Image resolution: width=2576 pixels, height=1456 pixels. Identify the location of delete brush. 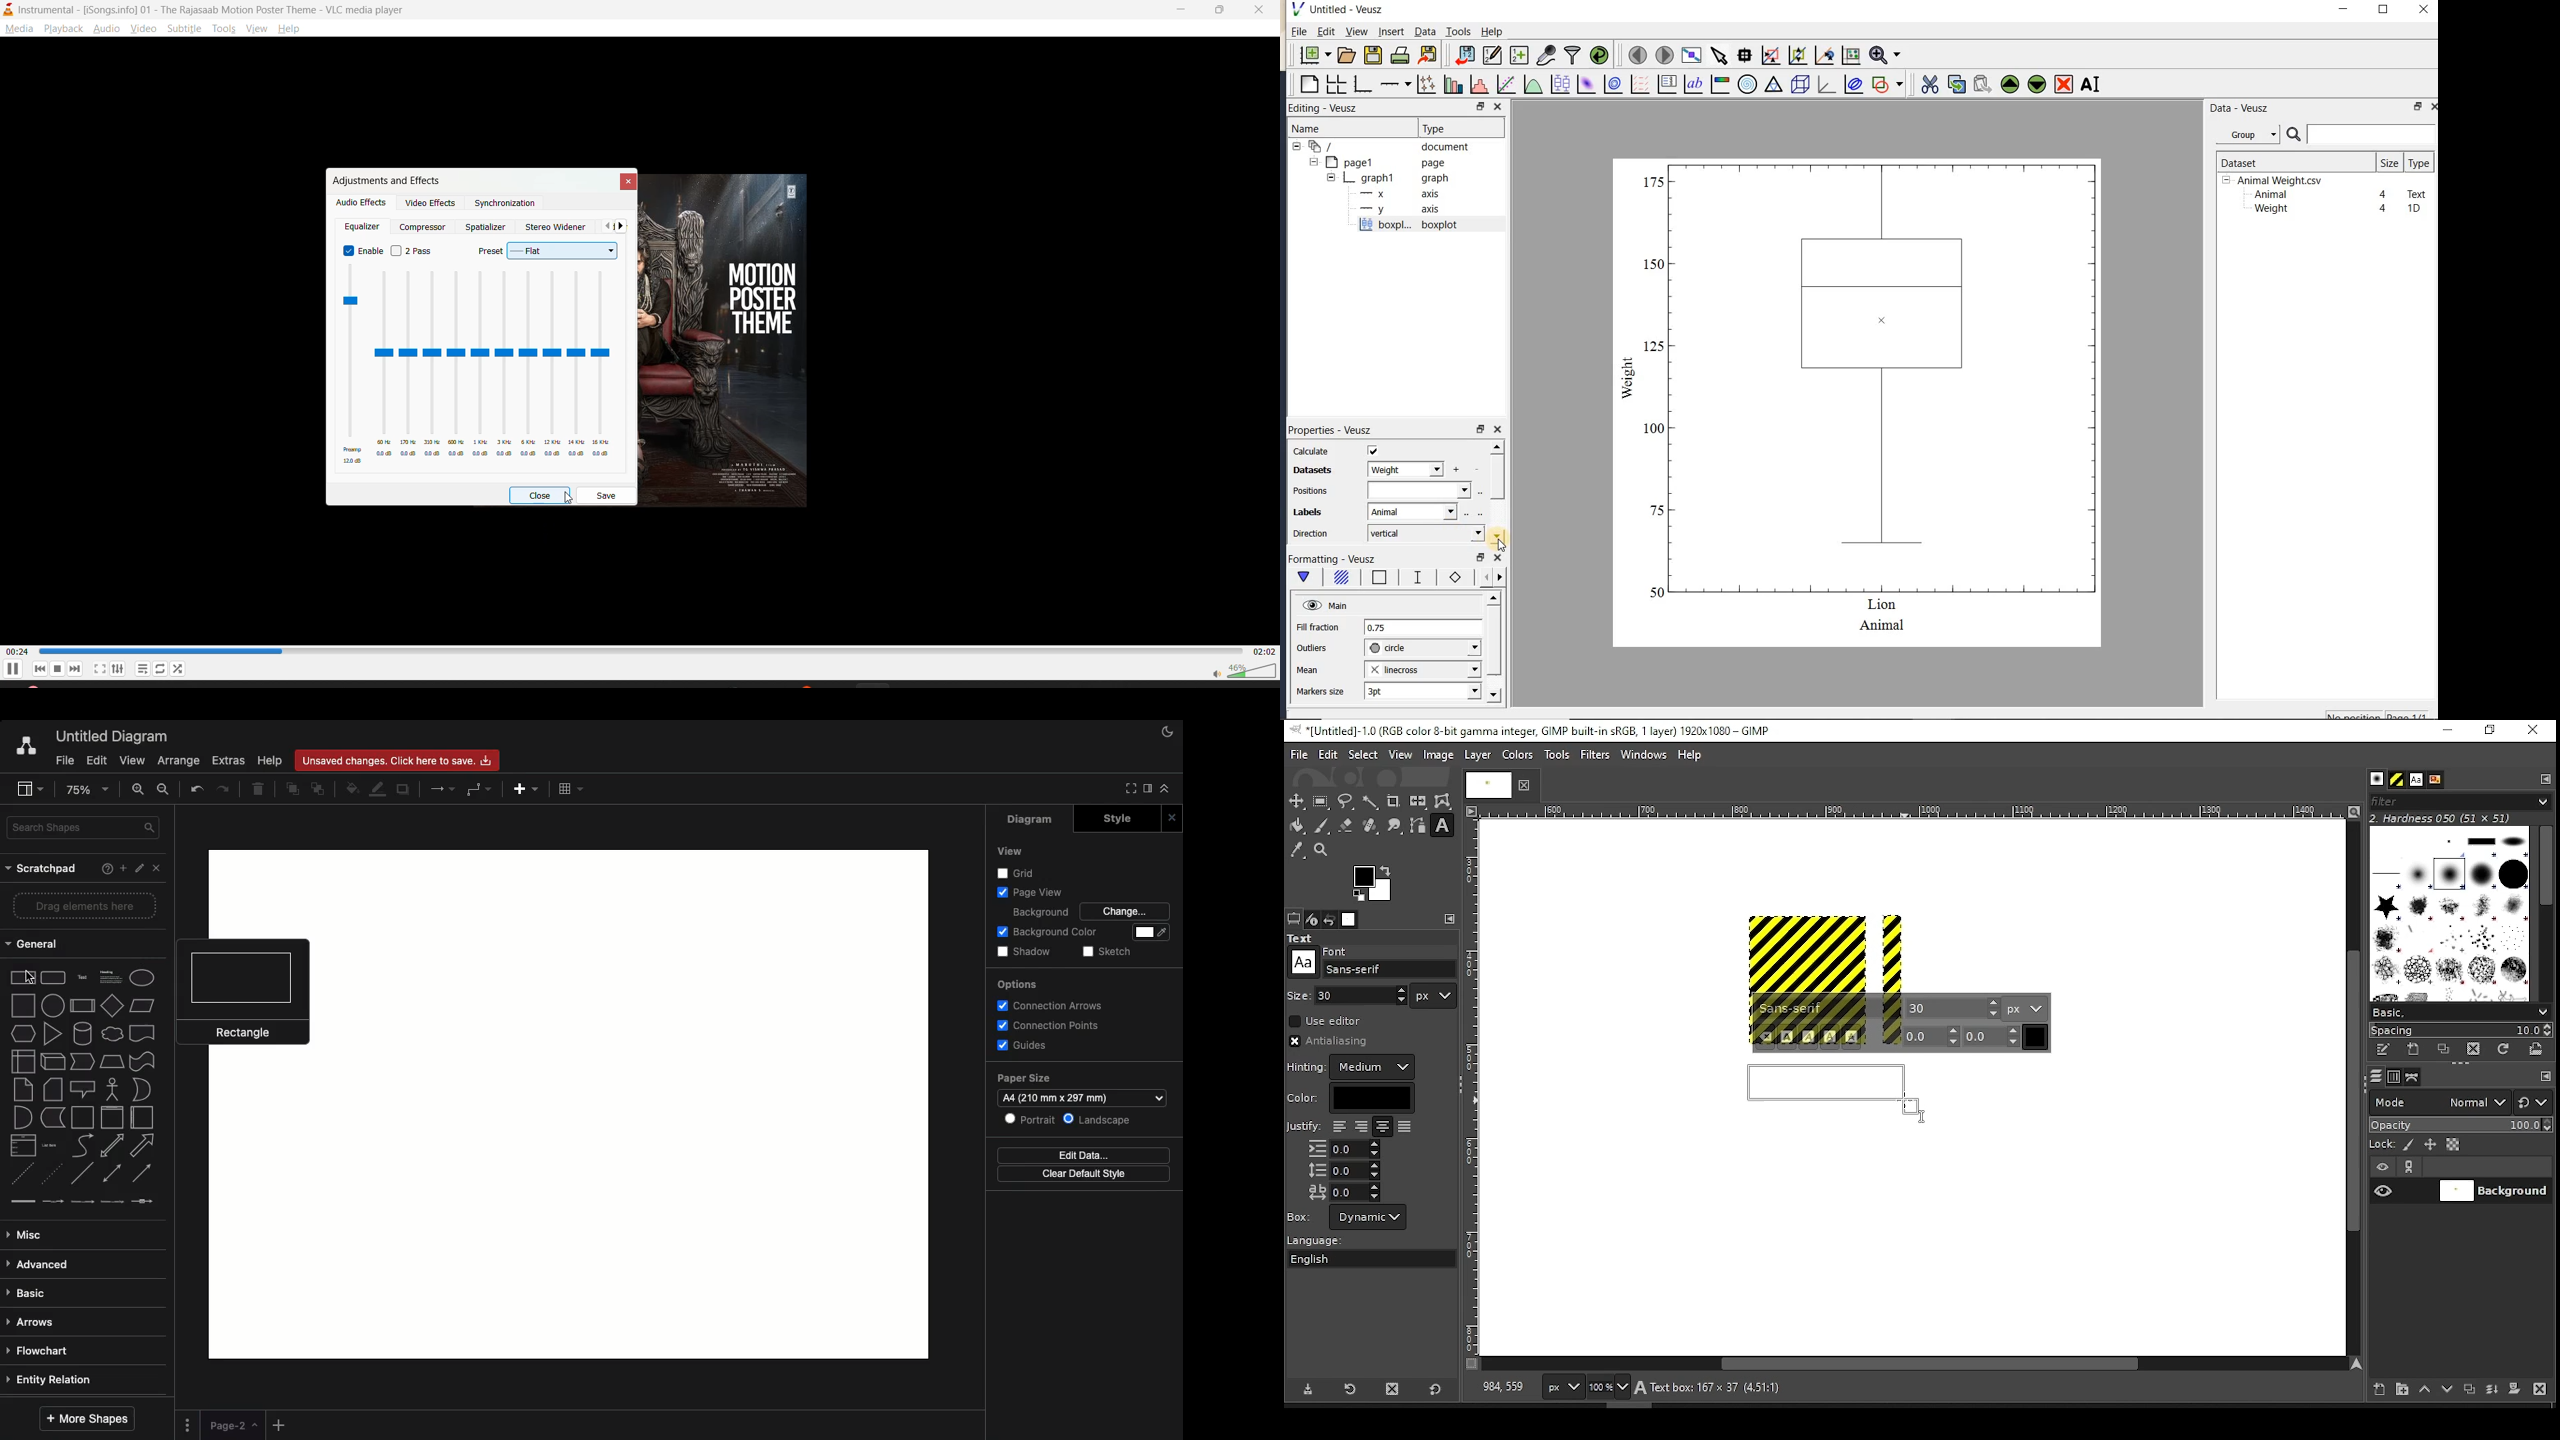
(2476, 1050).